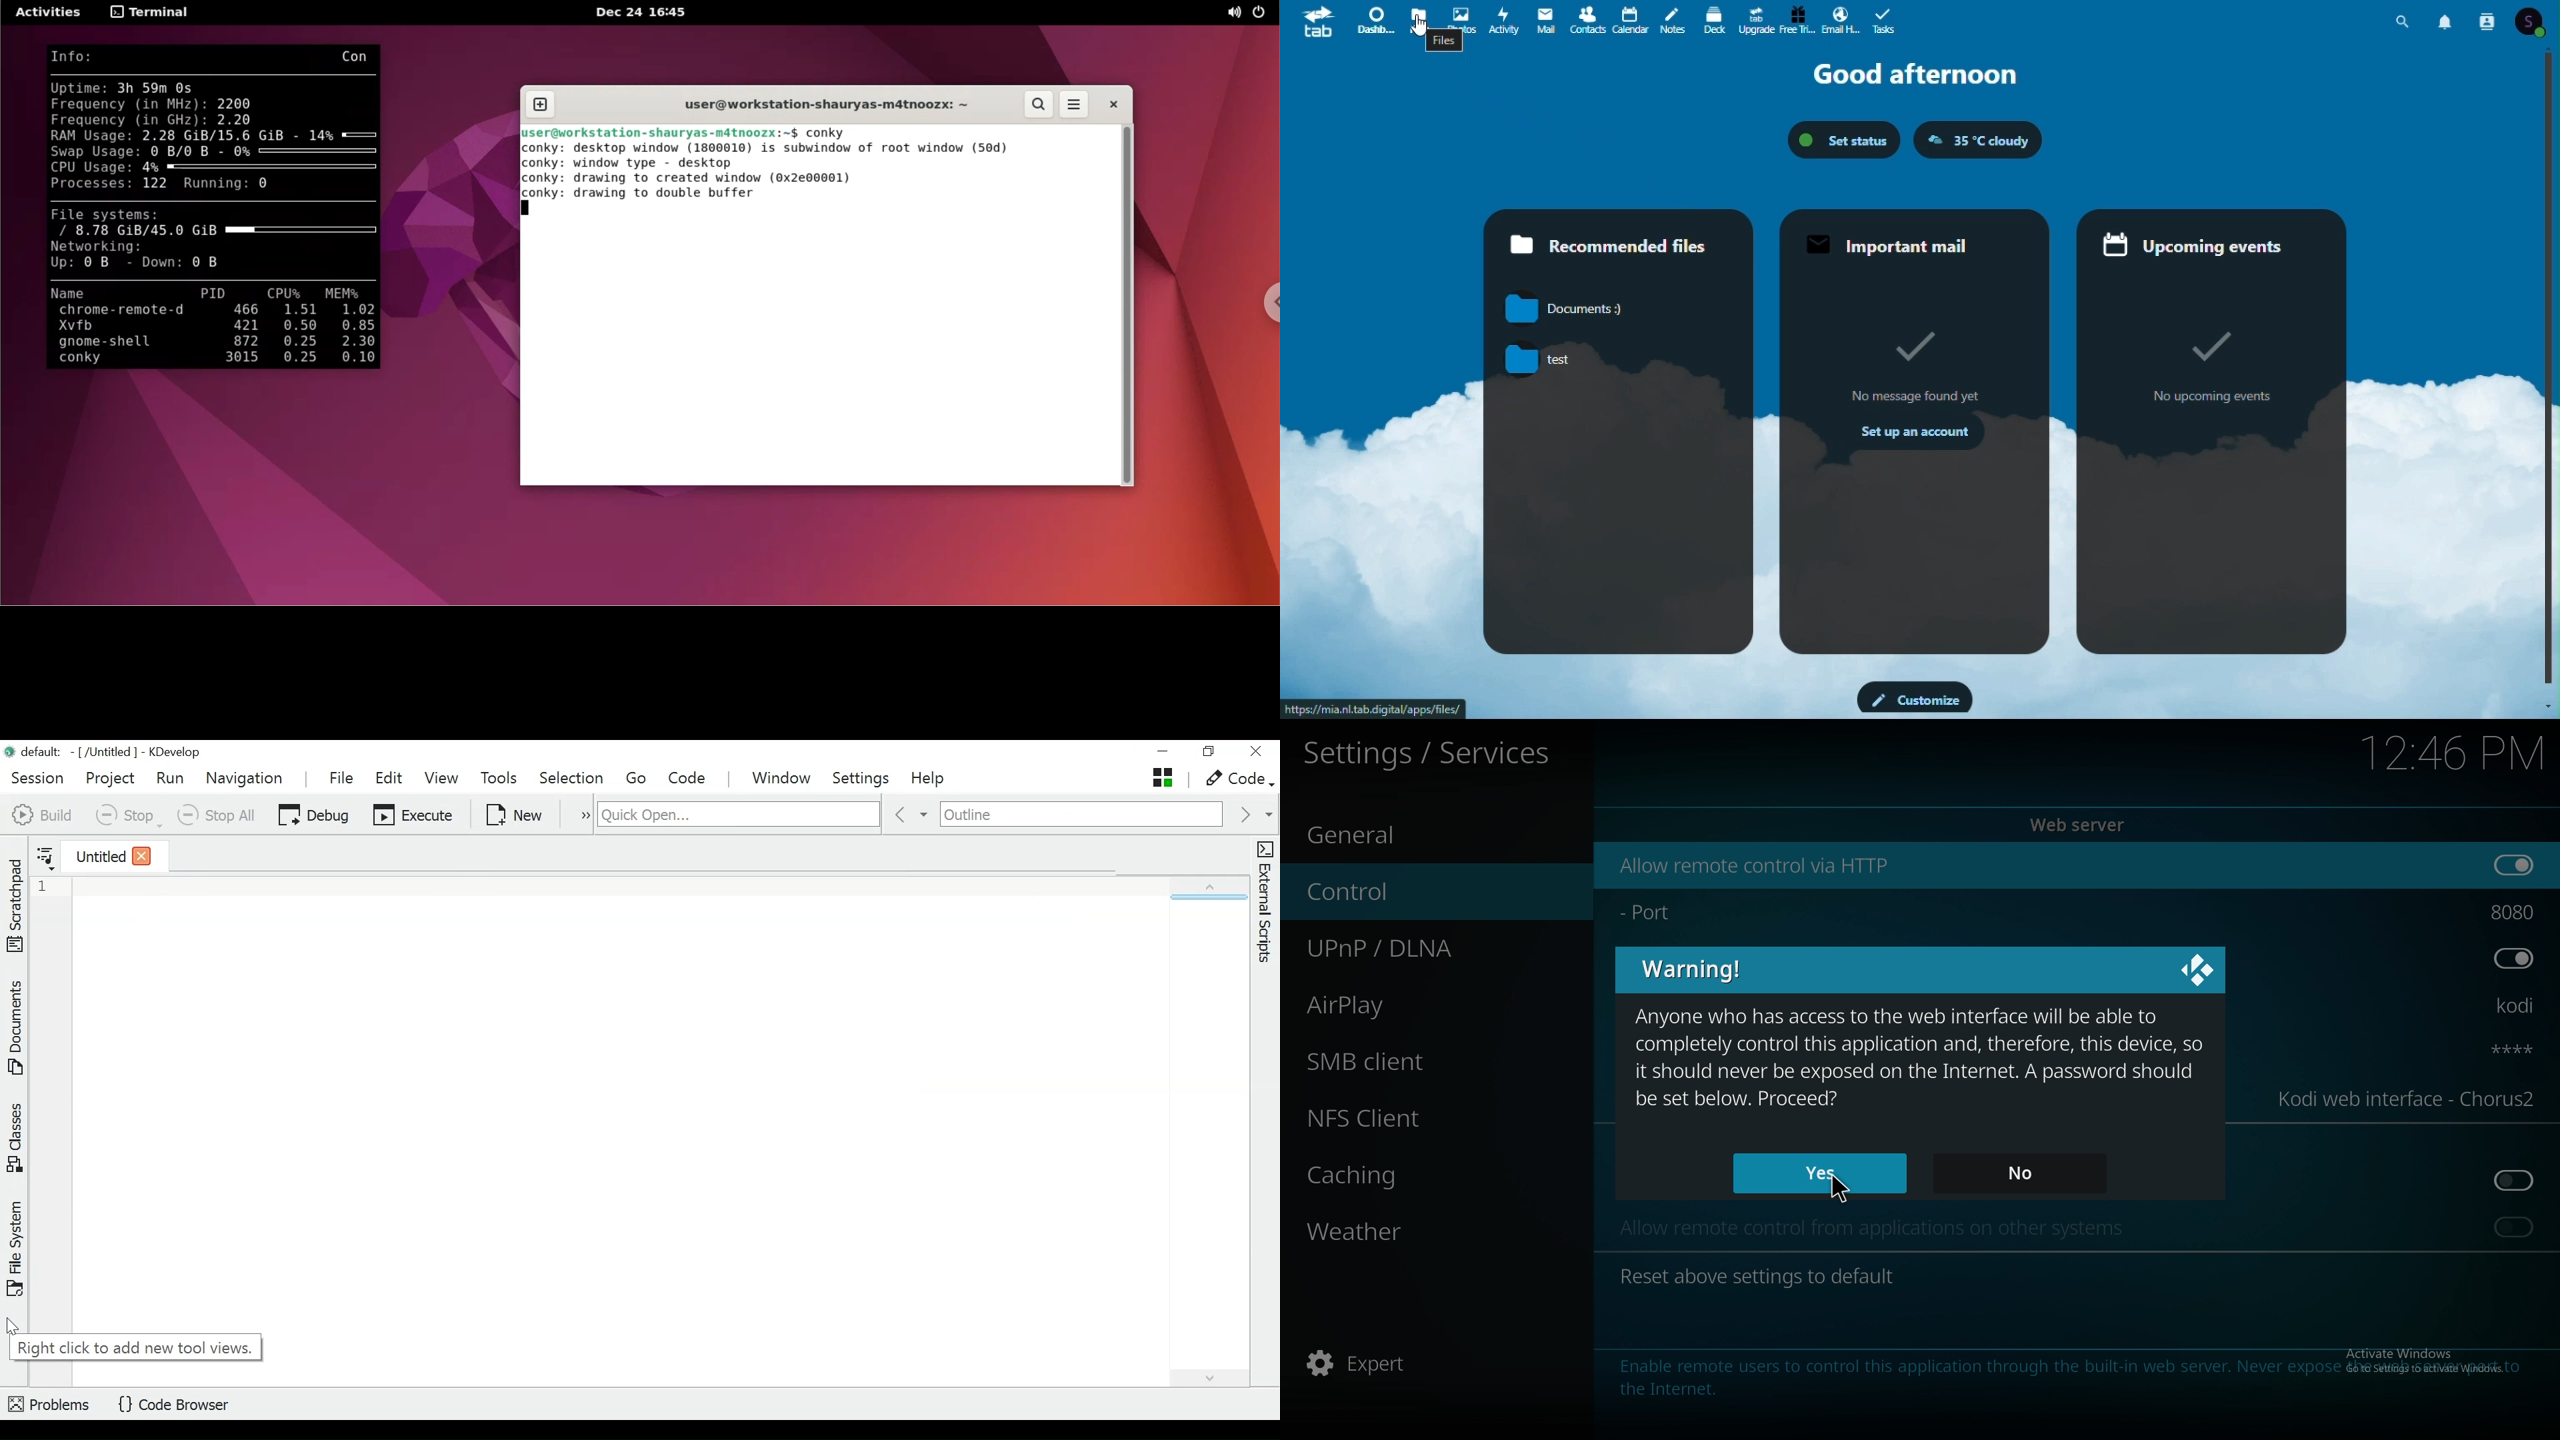 The height and width of the screenshot is (1456, 2576). Describe the element at coordinates (1318, 21) in the screenshot. I see `tab` at that location.